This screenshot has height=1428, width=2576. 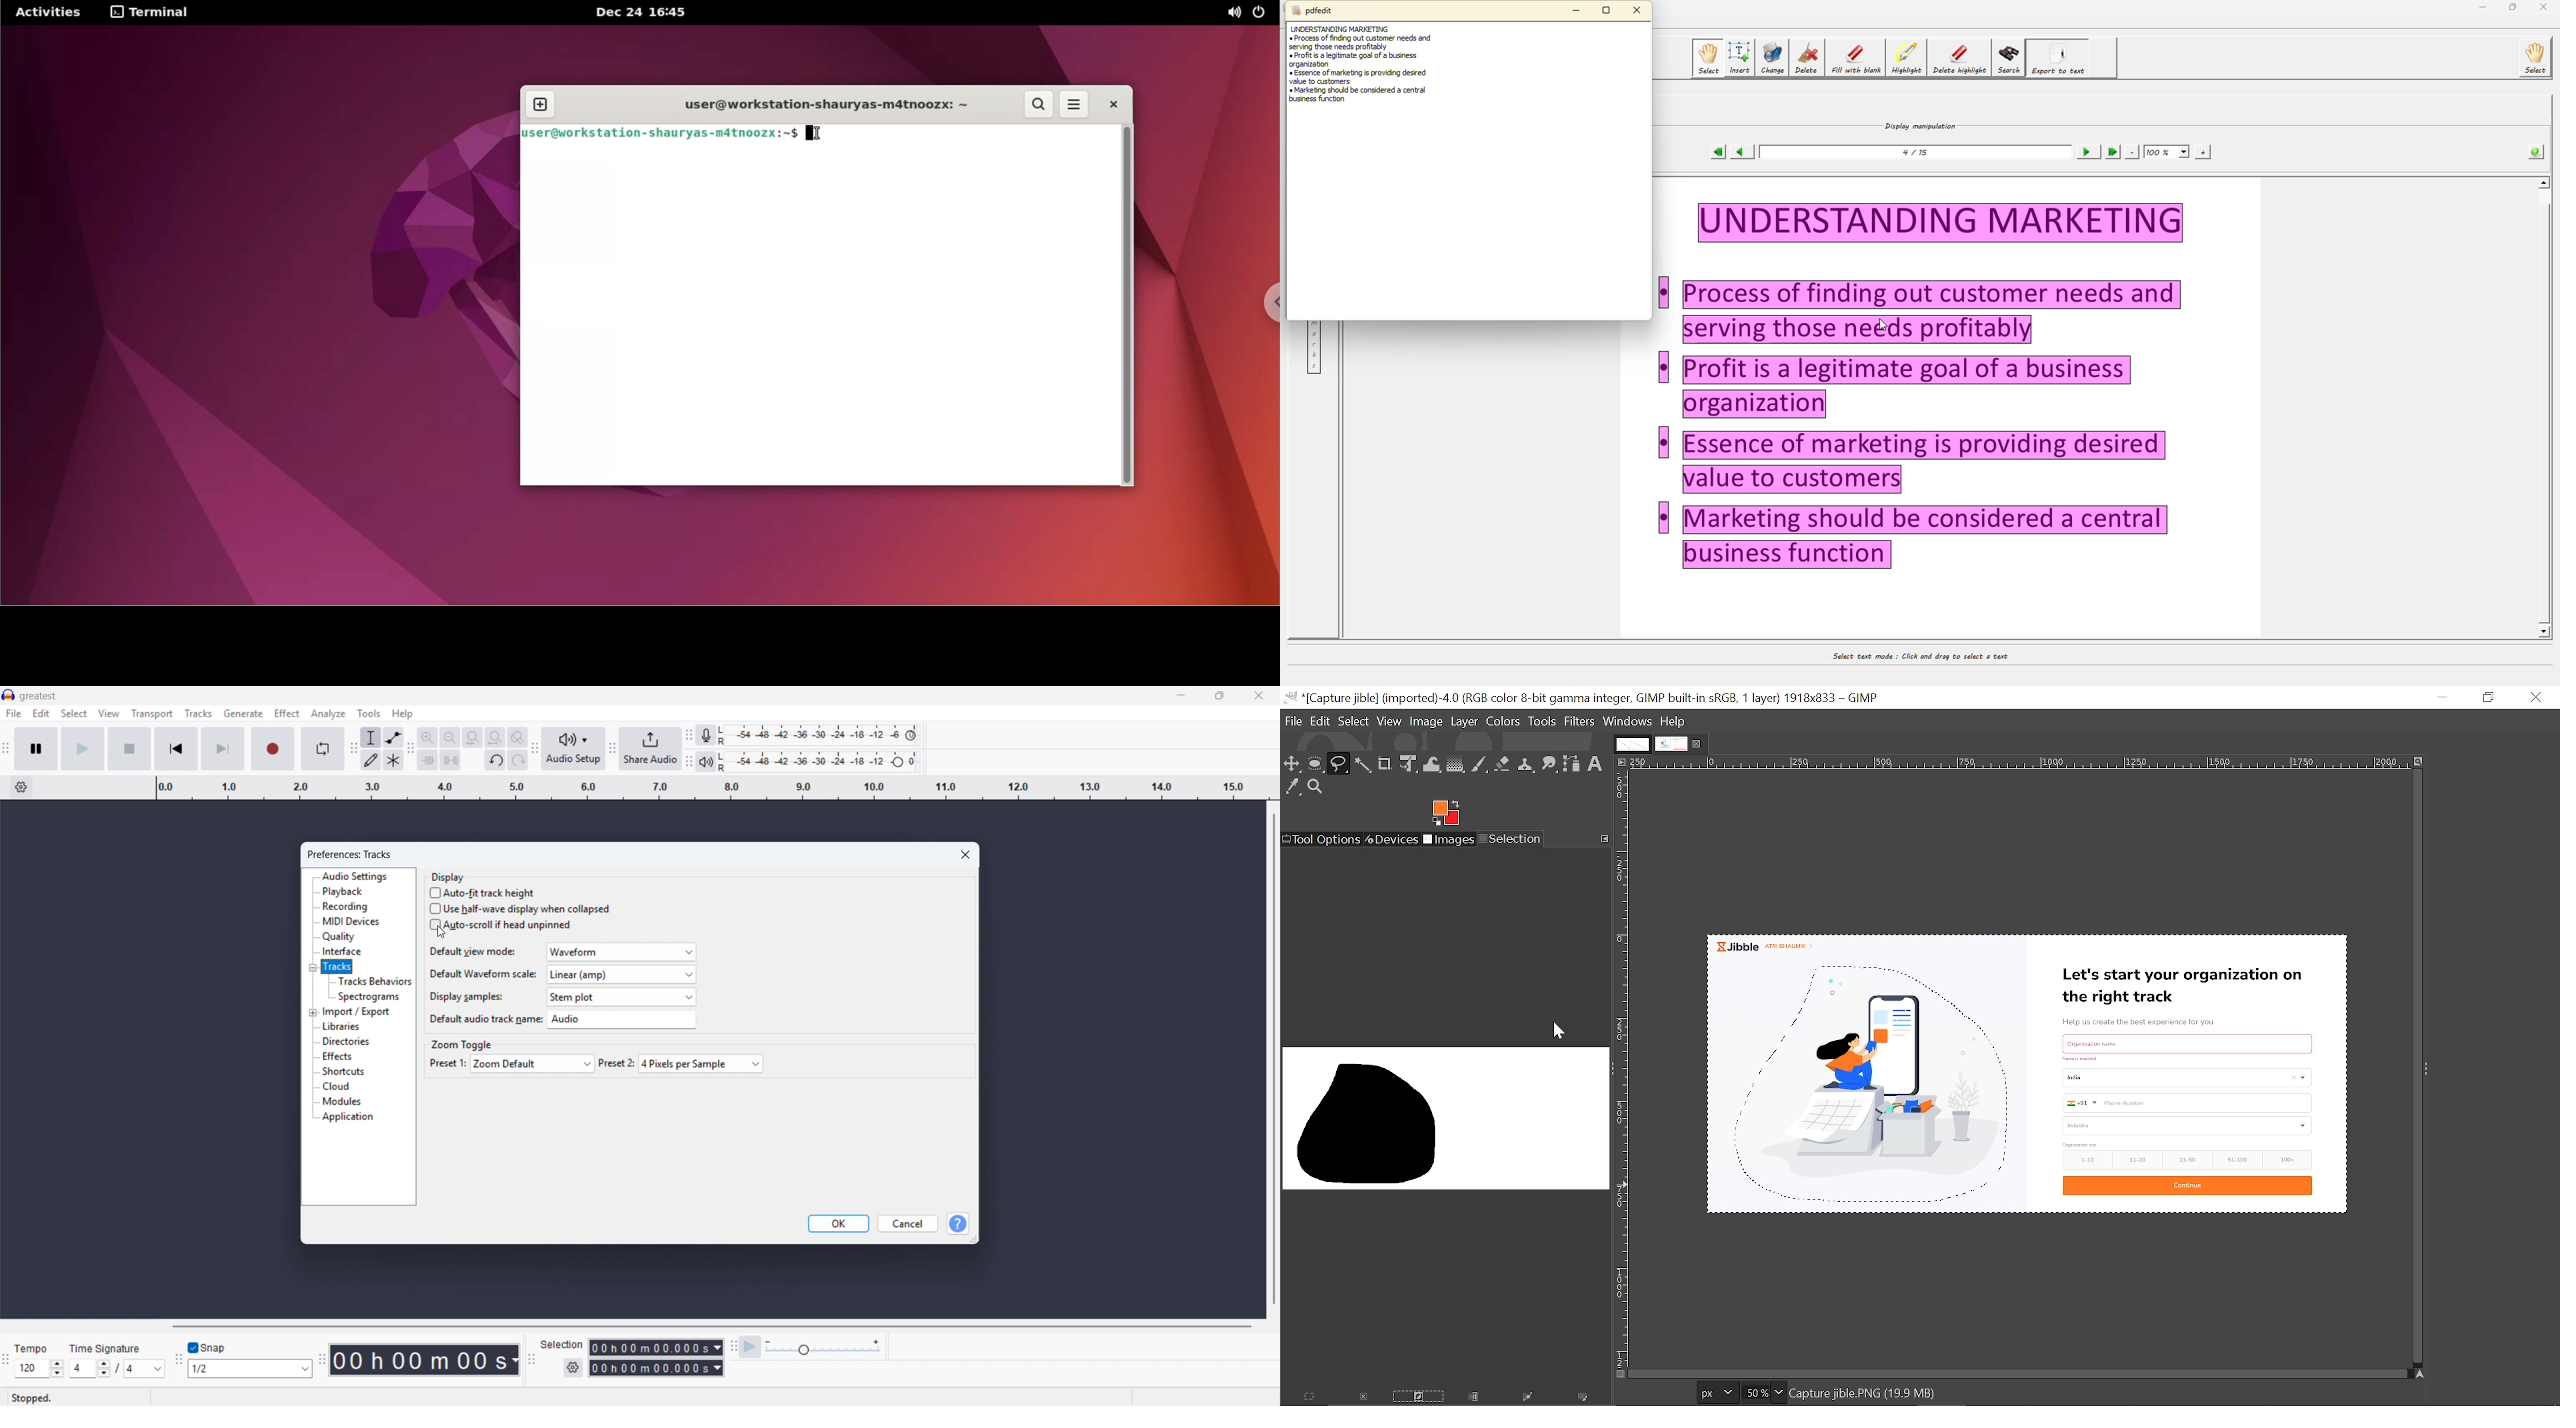 What do you see at coordinates (700, 1063) in the screenshot?
I see `Preset 2 ` at bounding box center [700, 1063].